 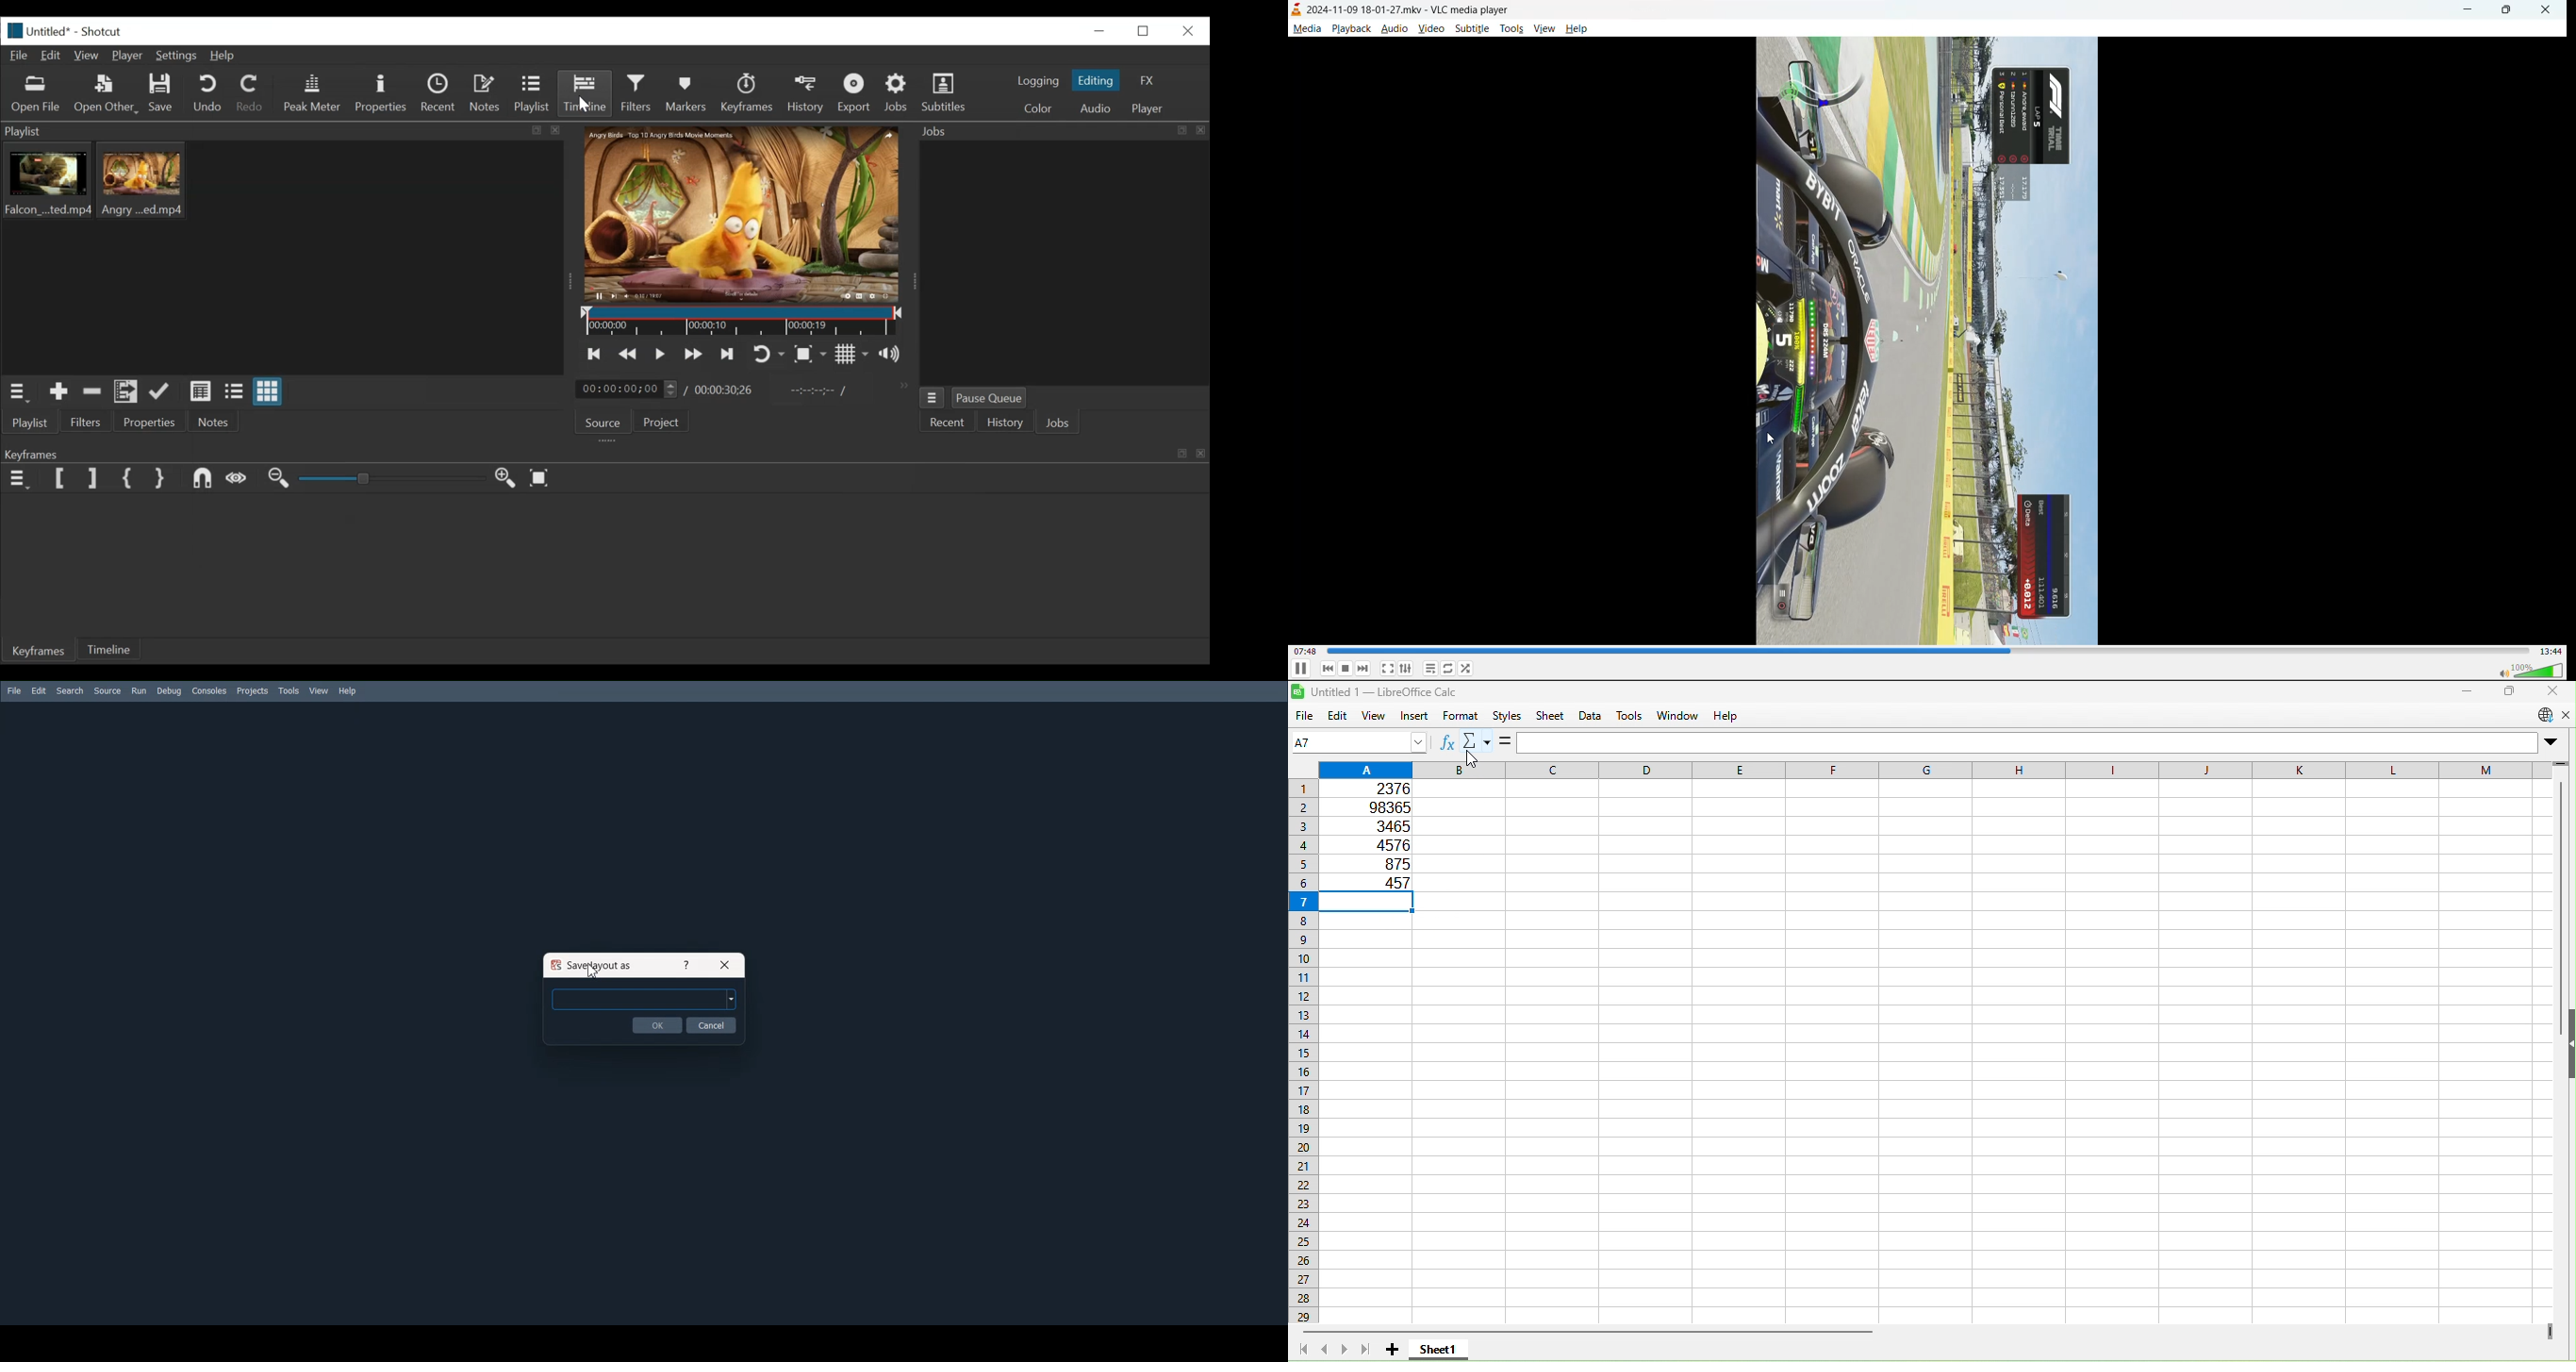 What do you see at coordinates (587, 108) in the screenshot?
I see `cursor` at bounding box center [587, 108].